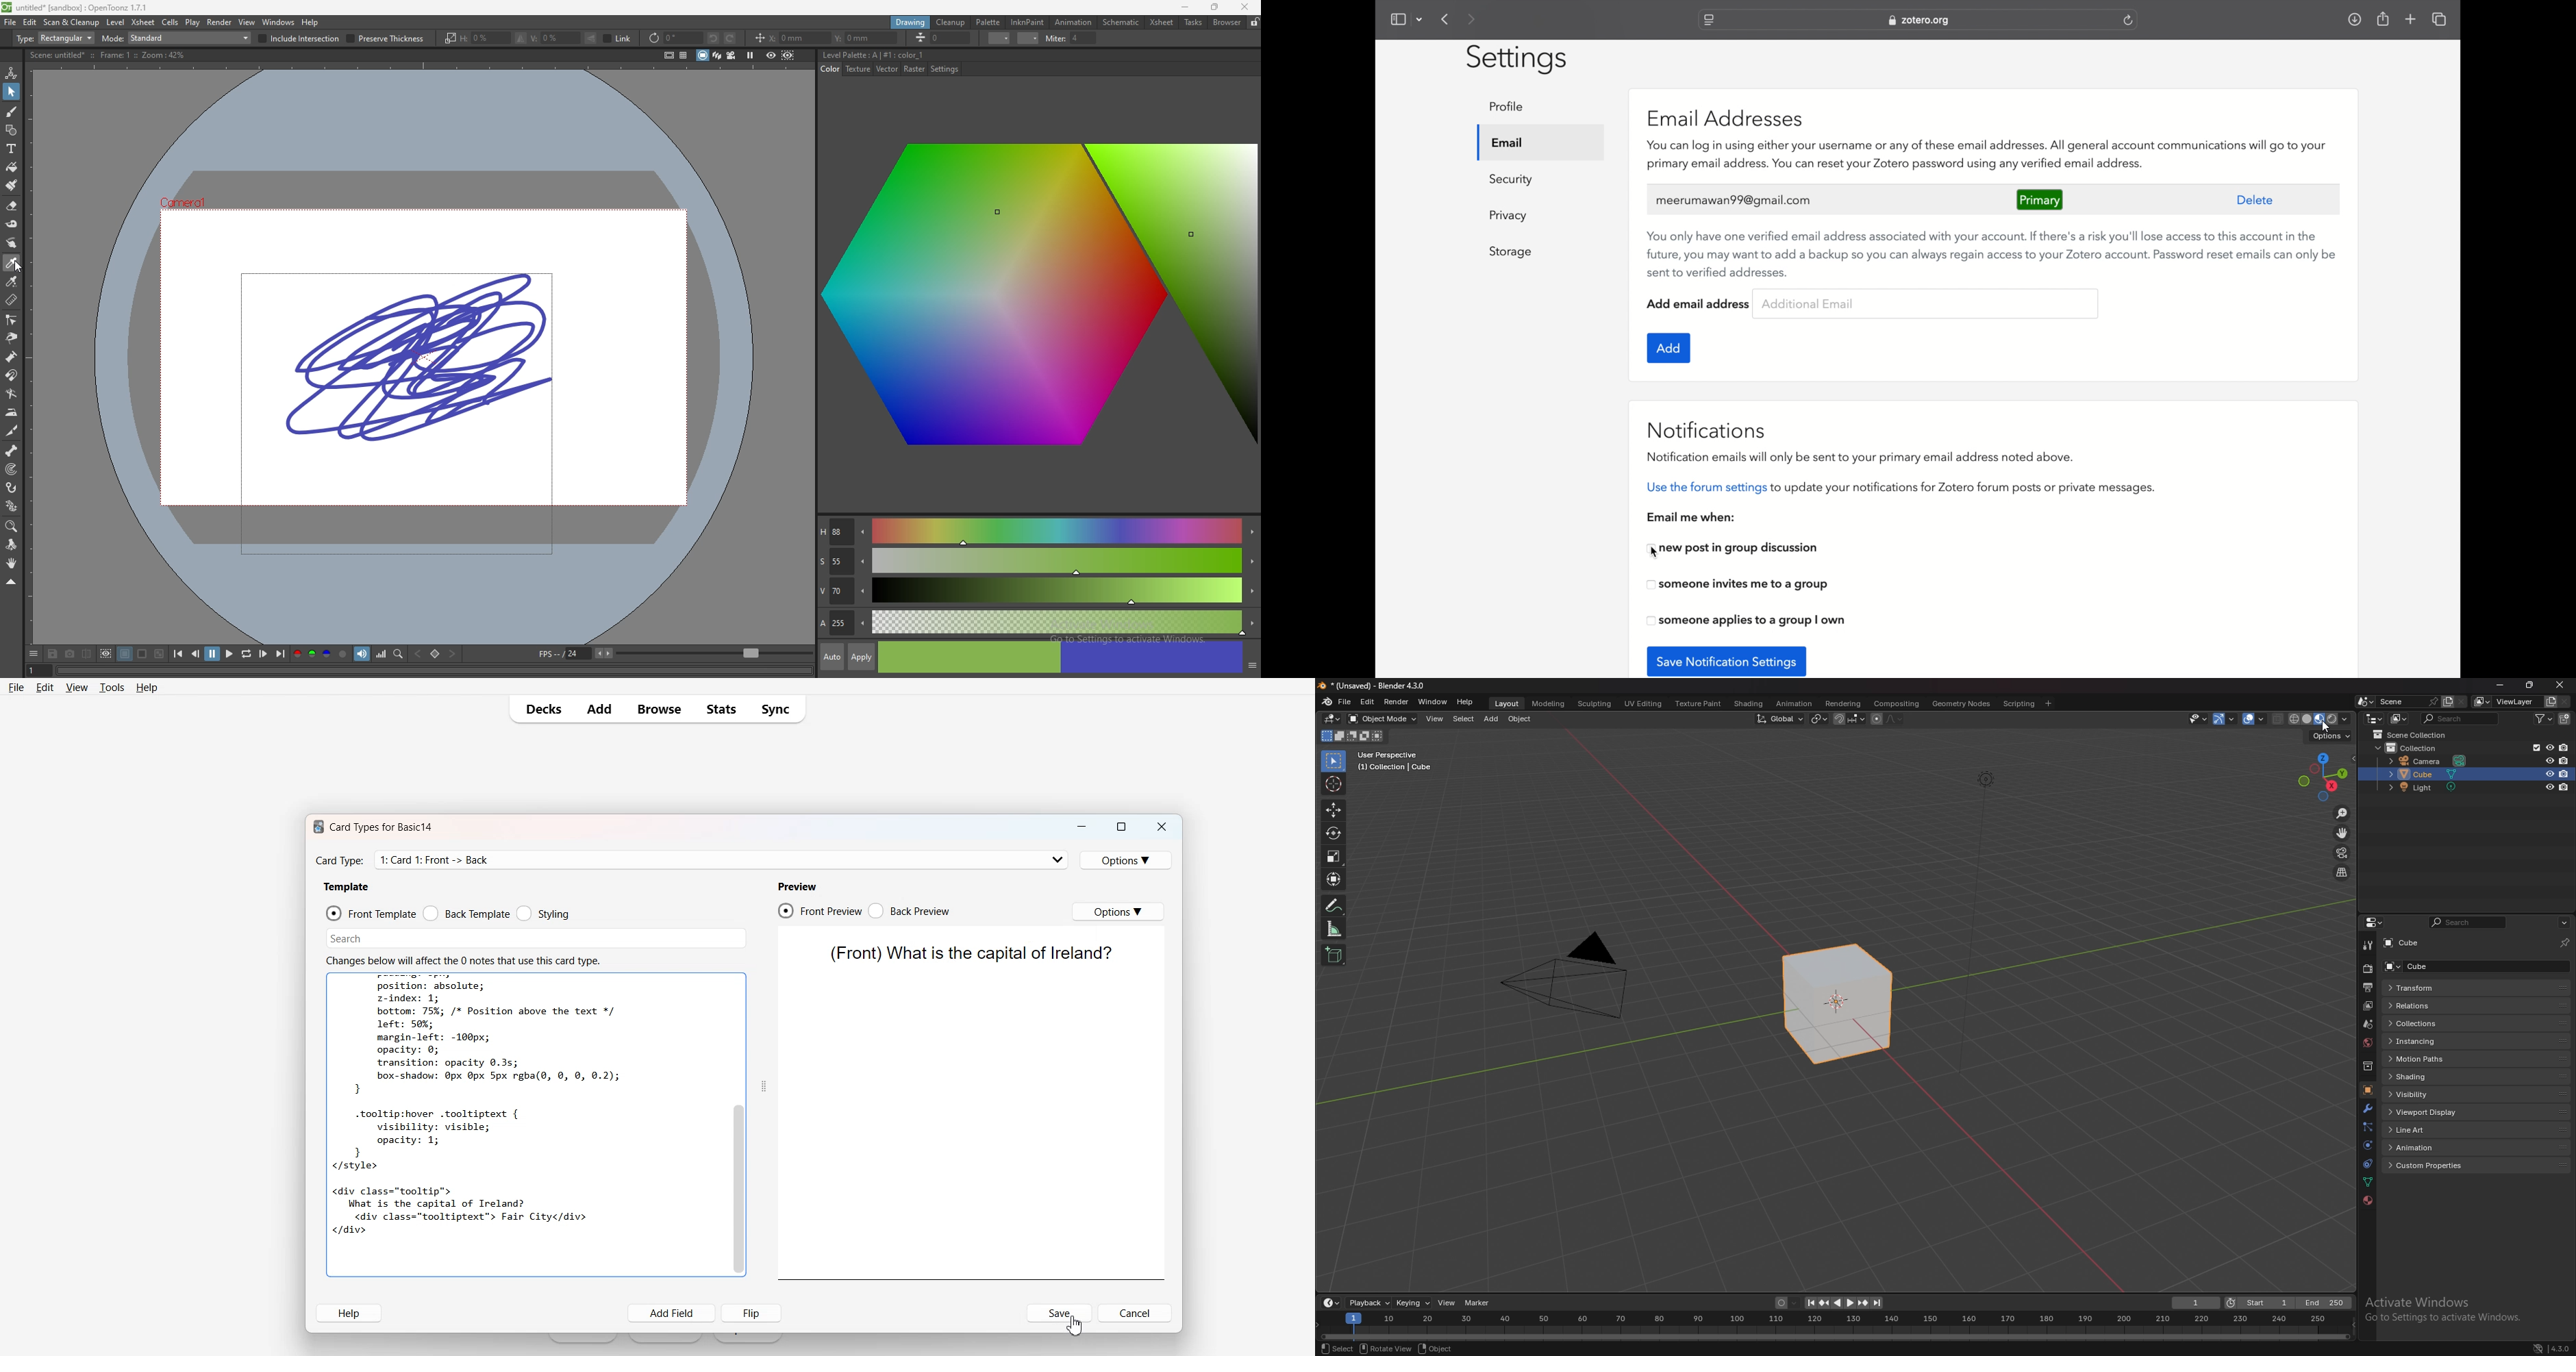 This screenshot has height=1372, width=2576. I want to click on first frame, so click(179, 654).